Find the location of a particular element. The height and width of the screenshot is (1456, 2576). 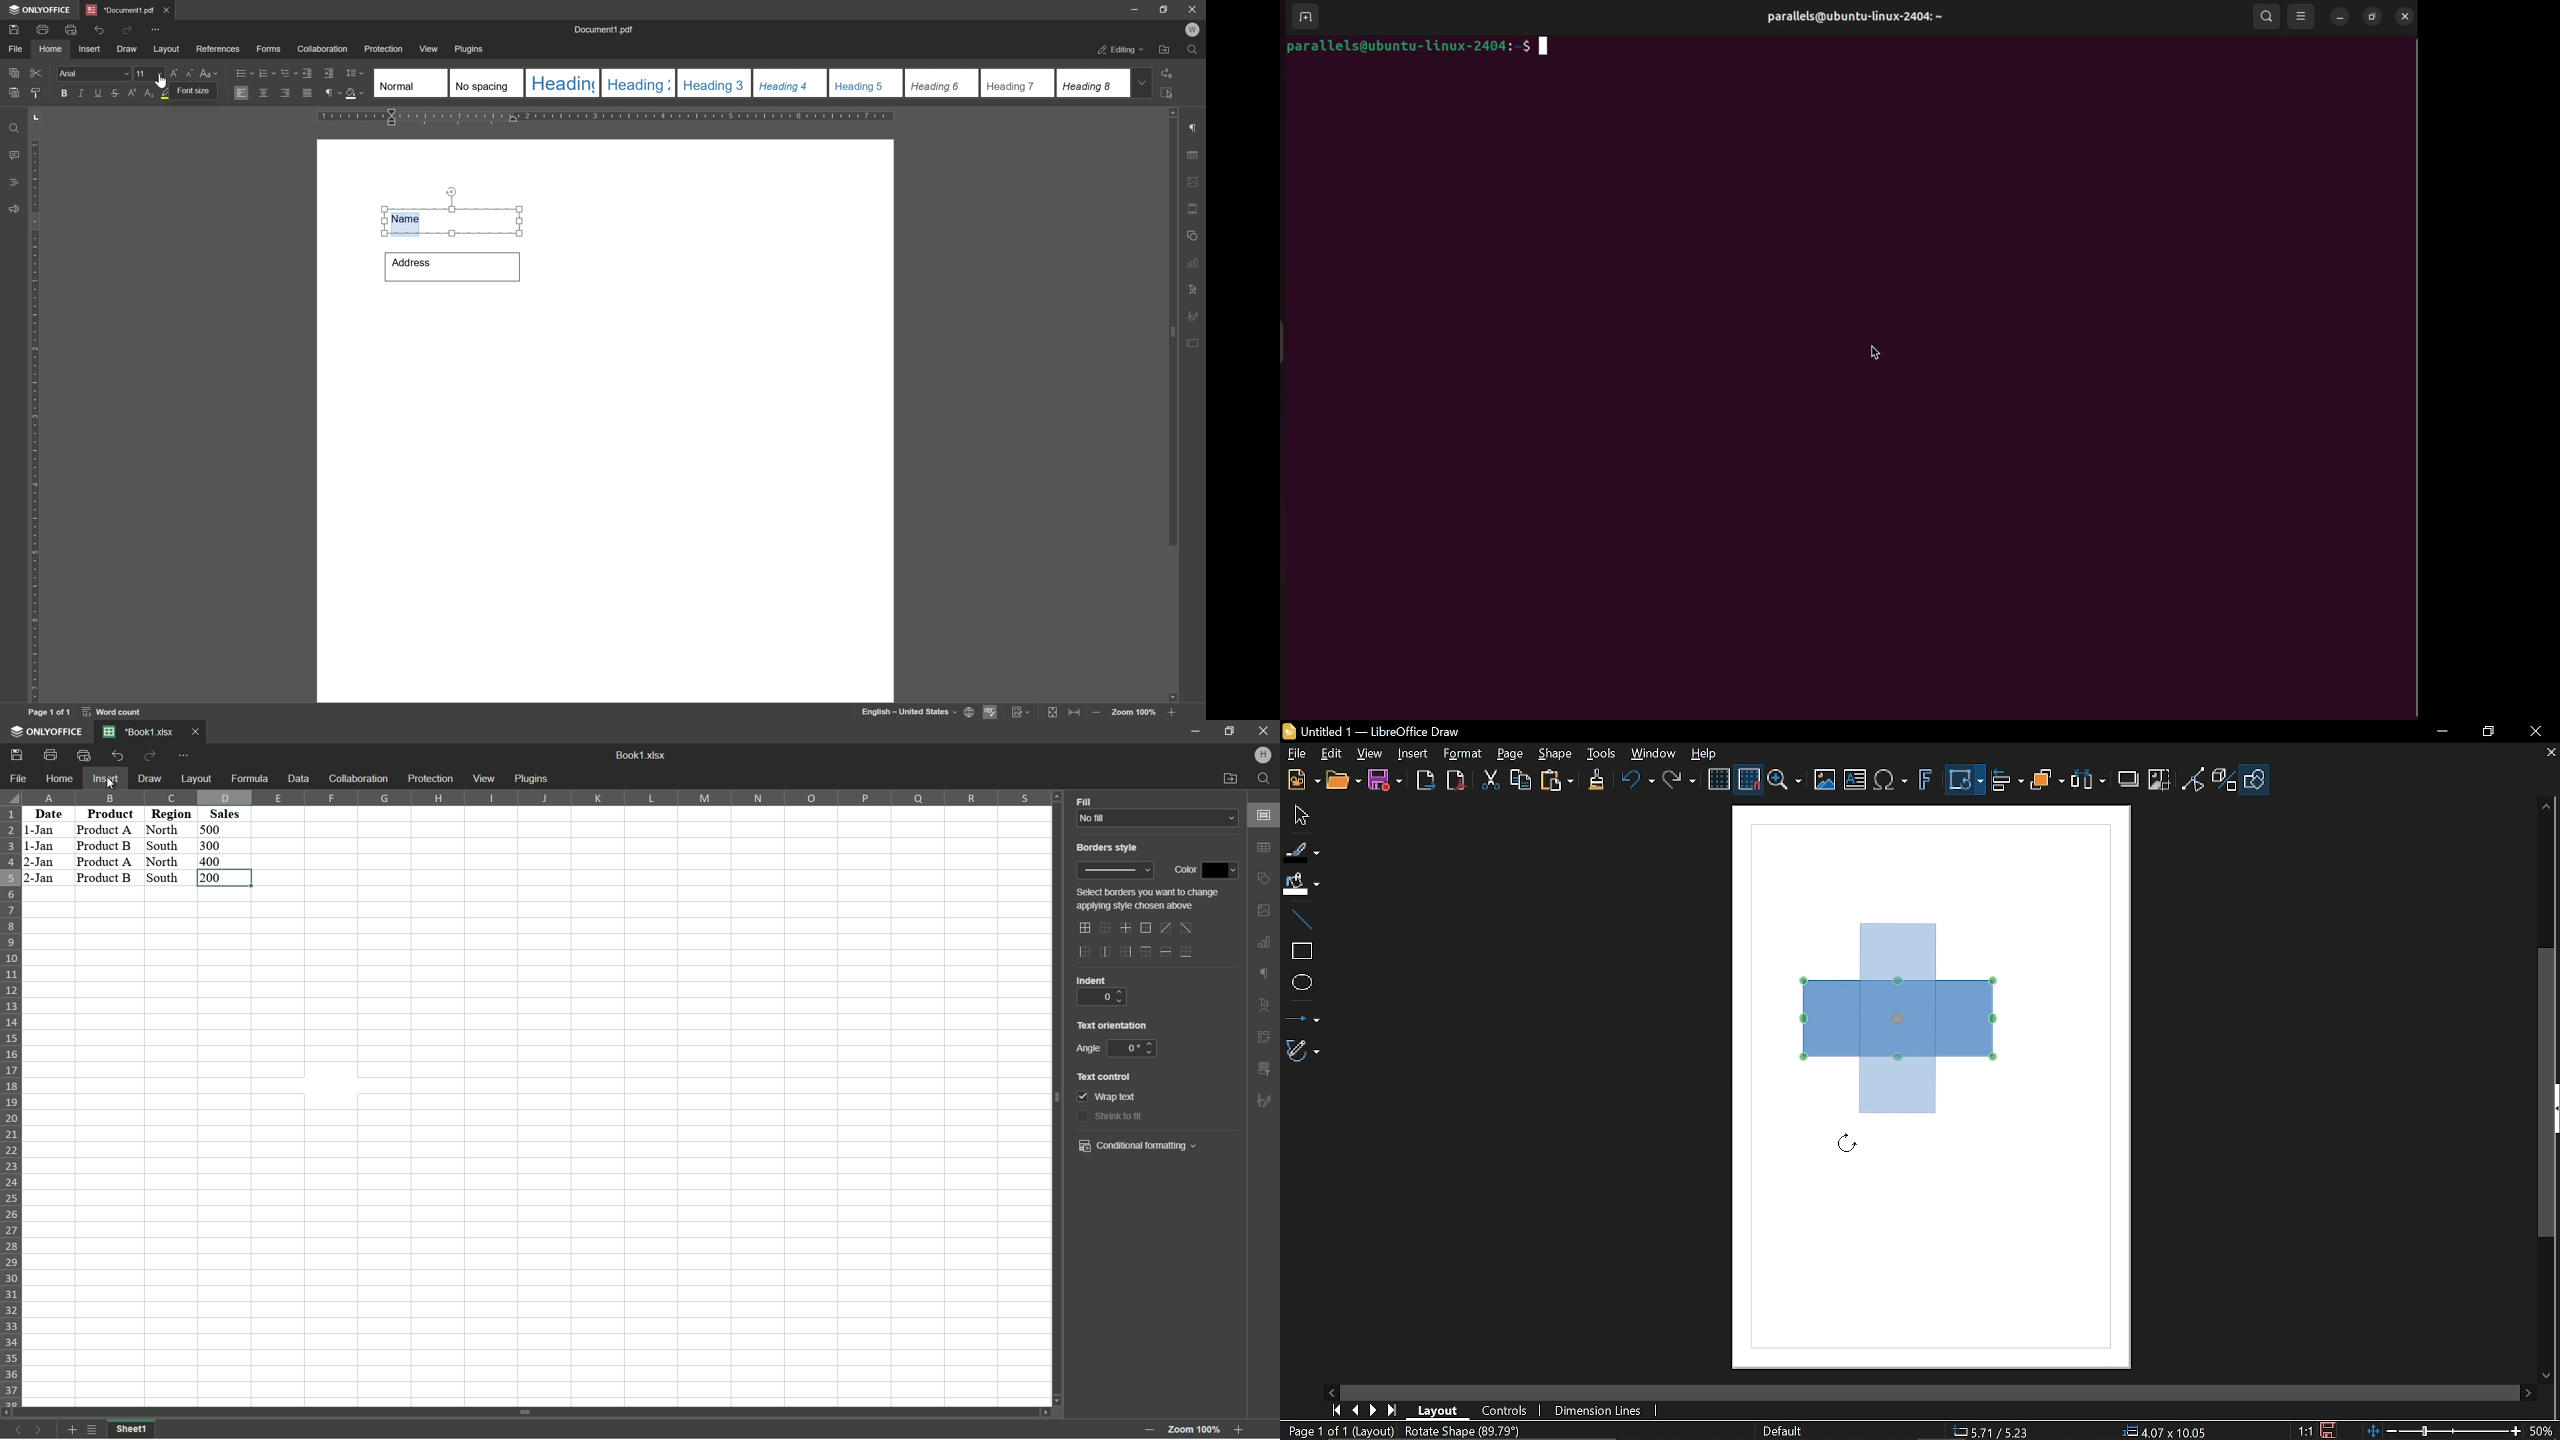

shape is located at coordinates (1195, 234).